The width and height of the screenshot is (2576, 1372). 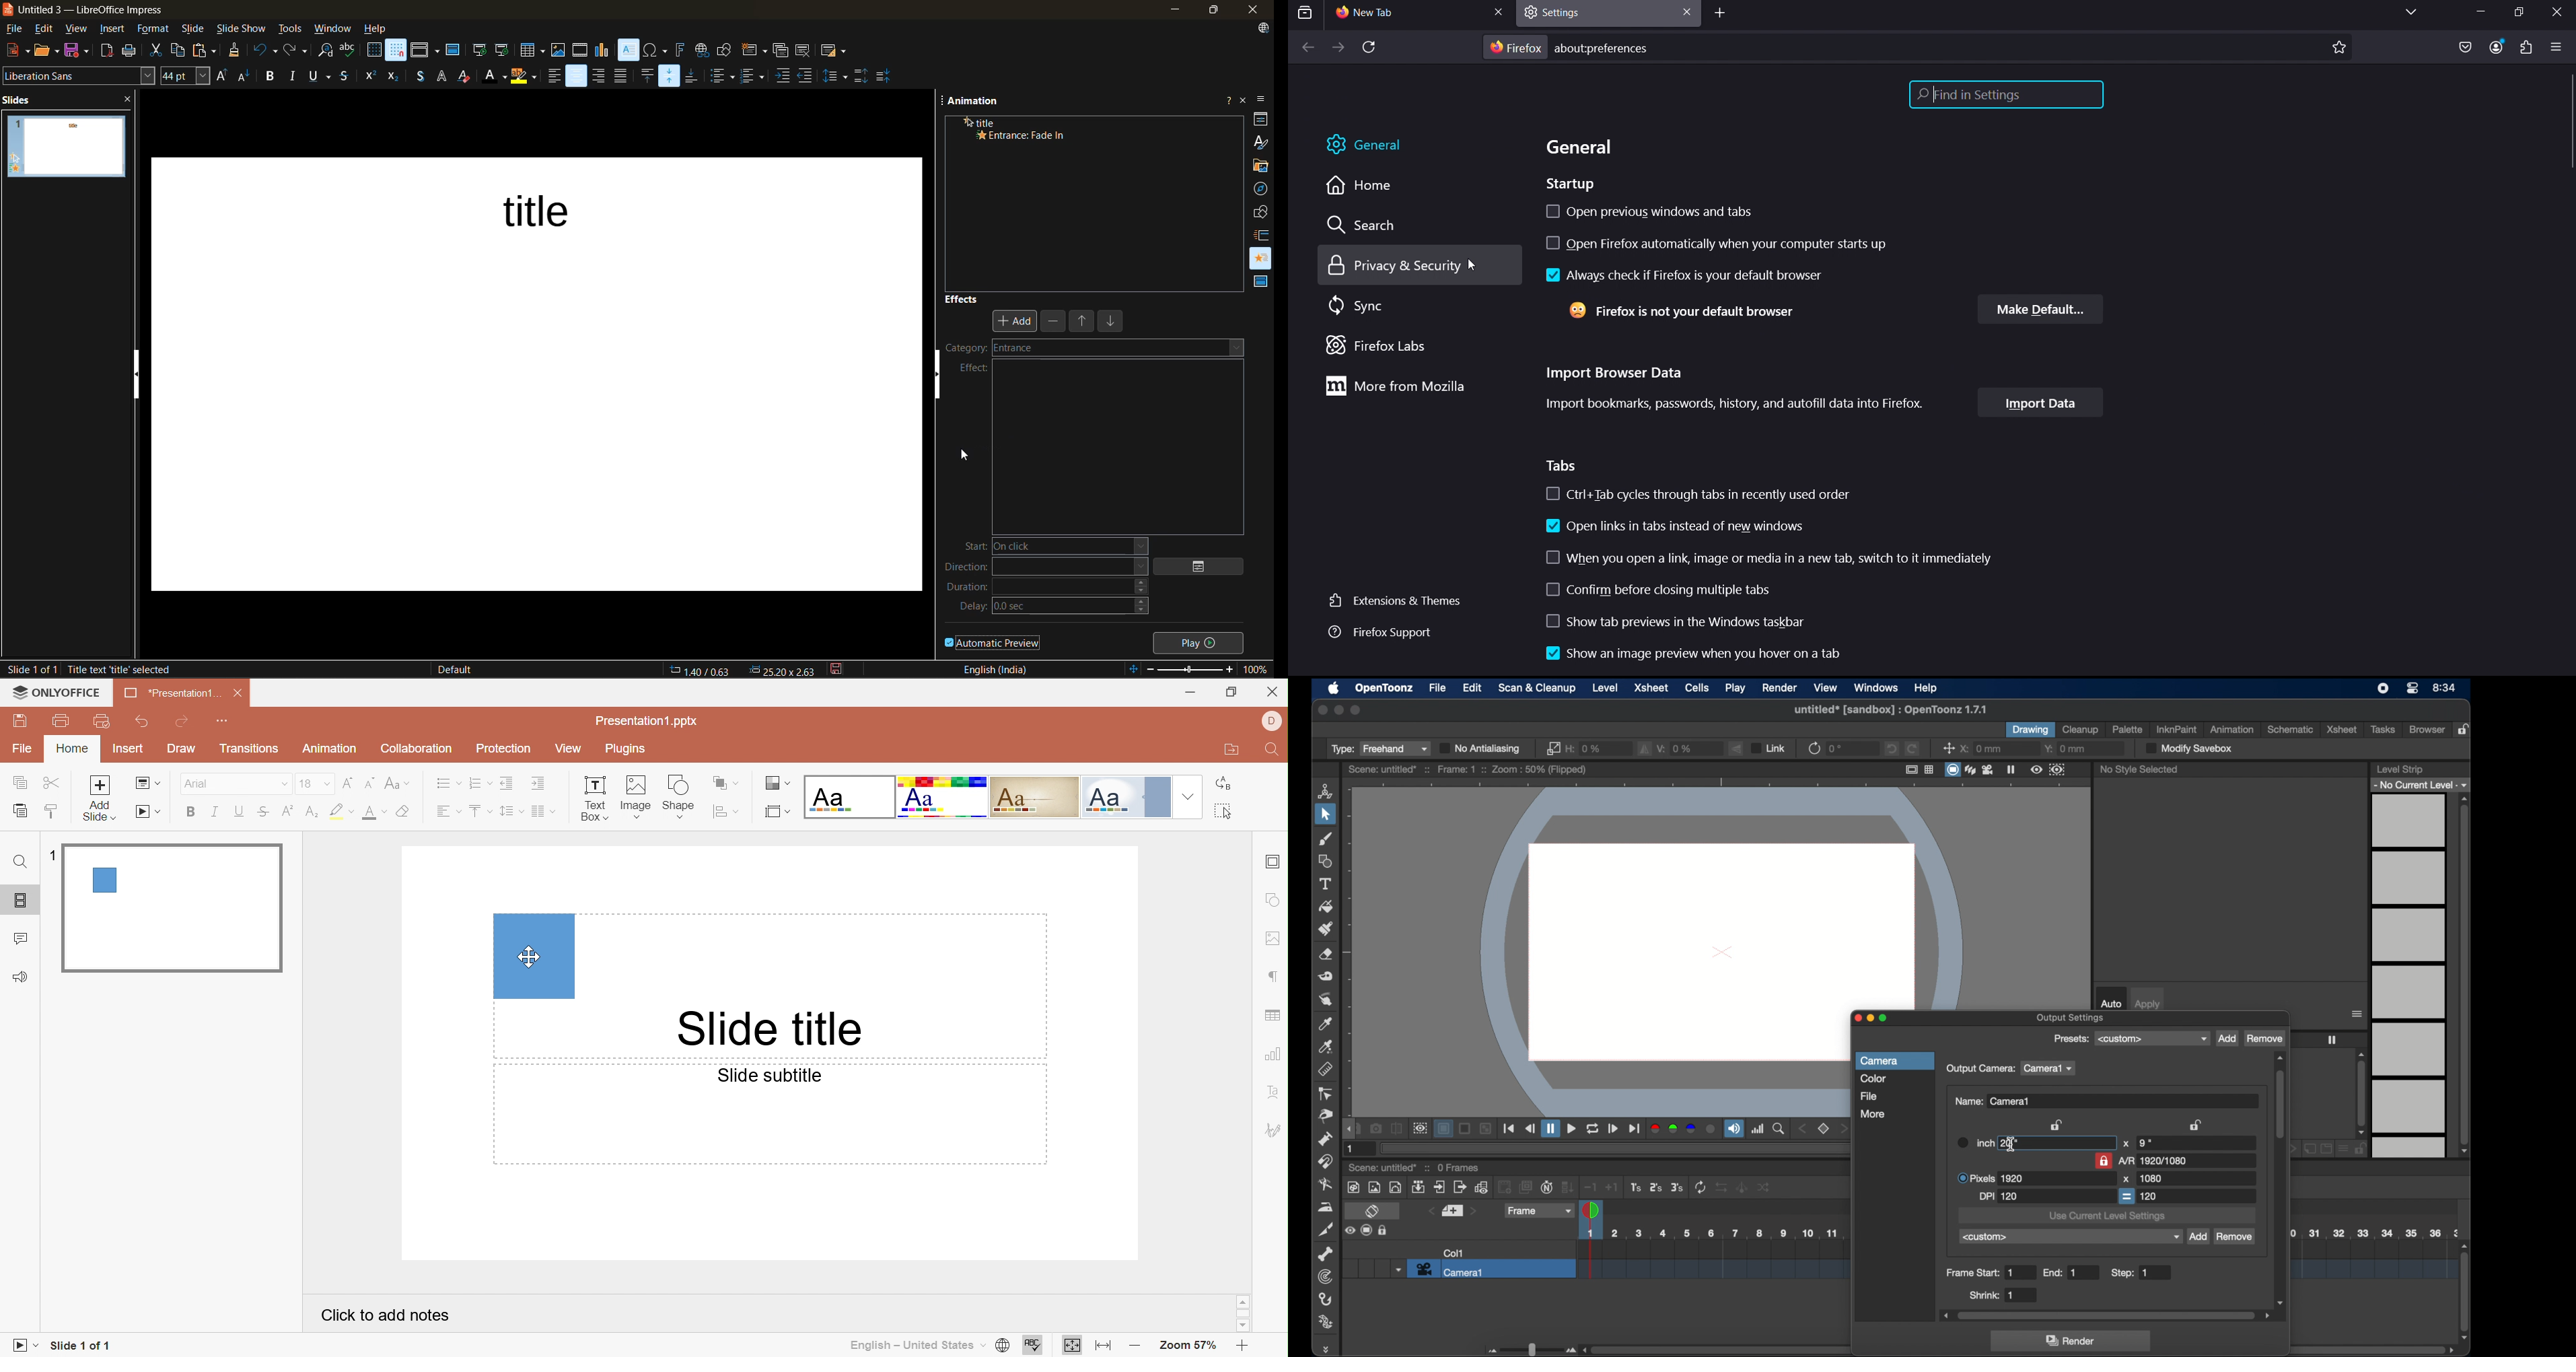 I want to click on metadata, so click(x=163, y=669).